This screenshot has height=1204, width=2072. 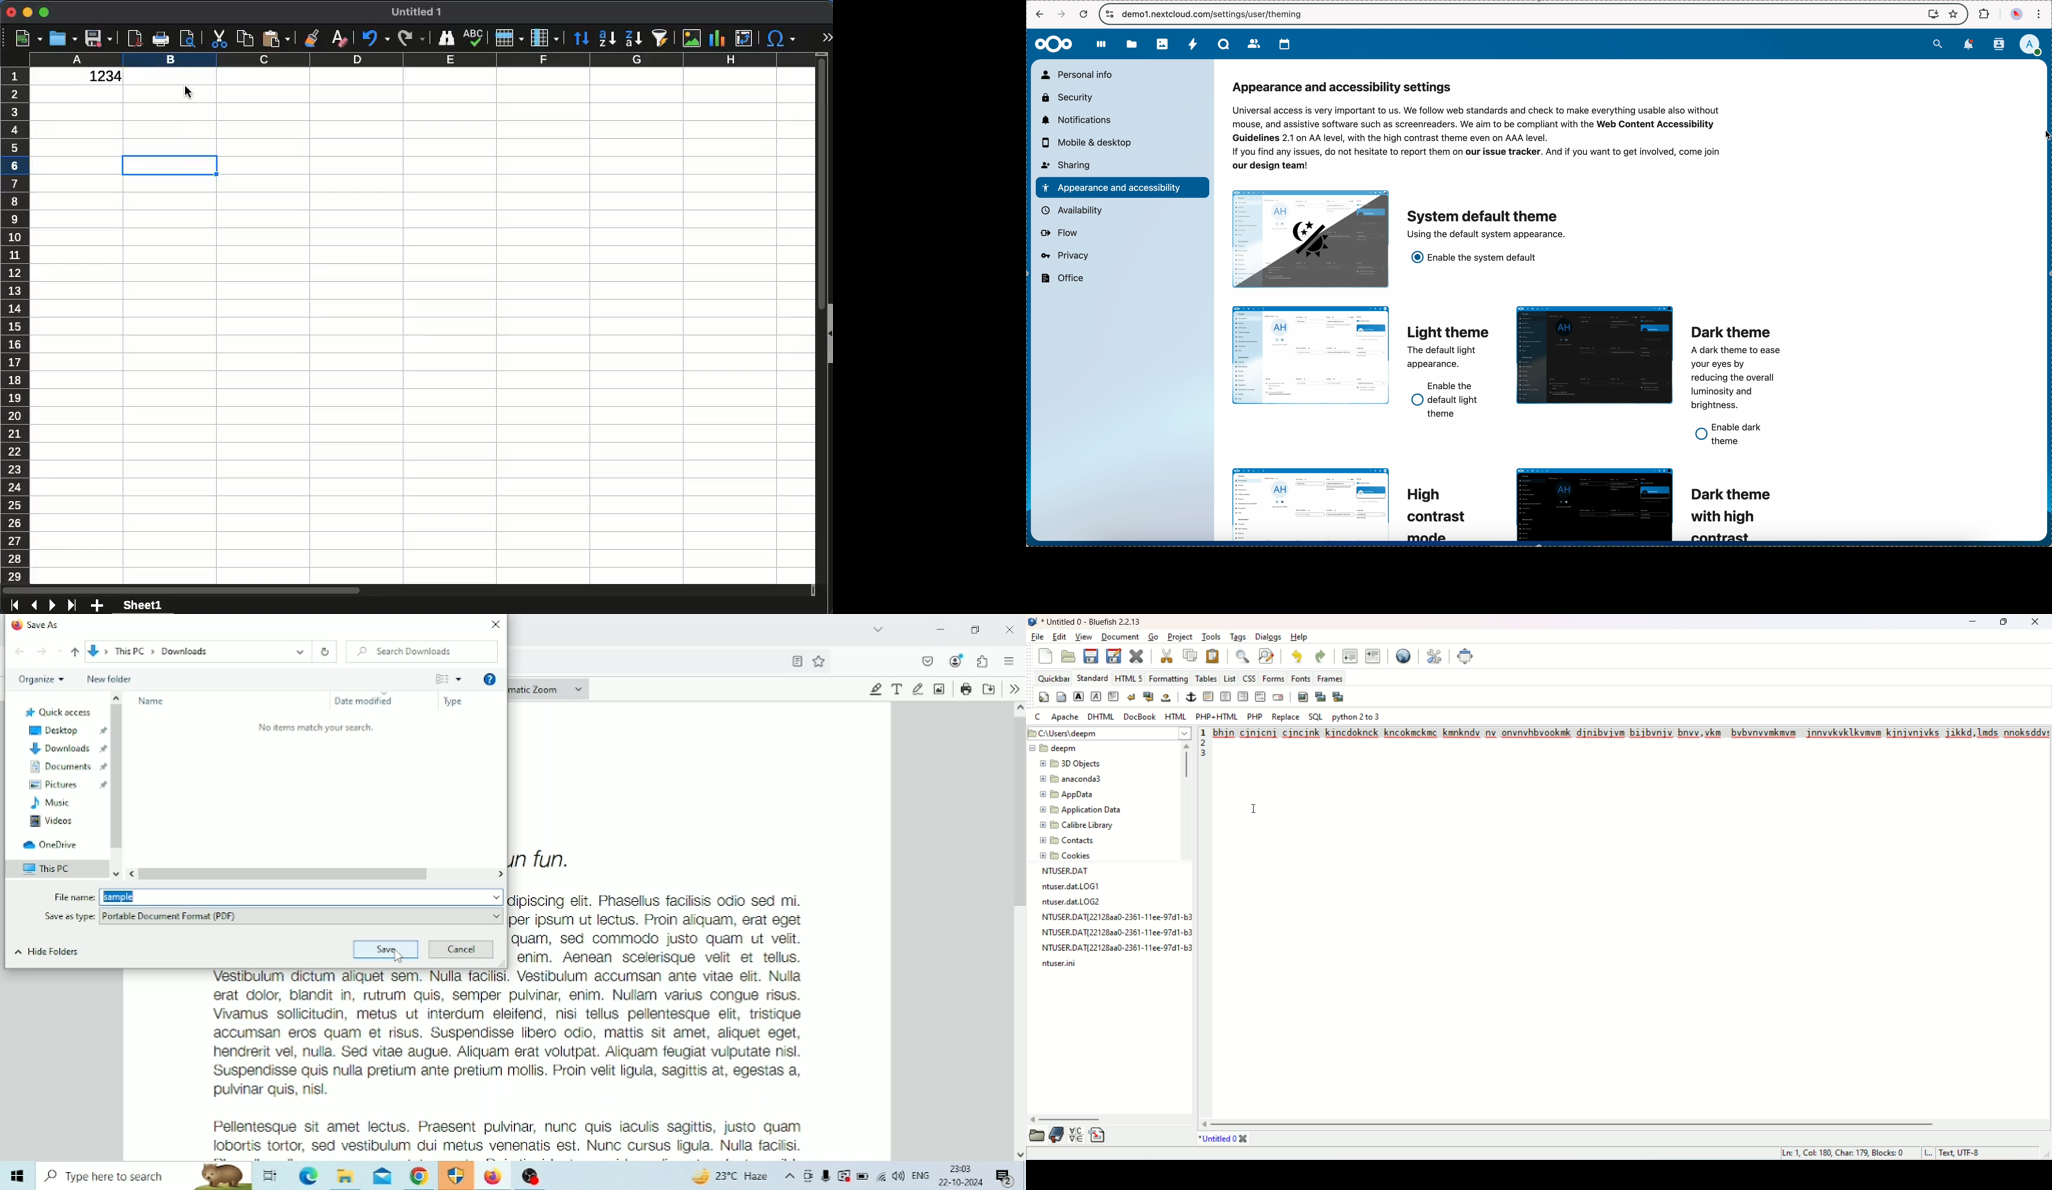 I want to click on maximize, so click(x=44, y=13).